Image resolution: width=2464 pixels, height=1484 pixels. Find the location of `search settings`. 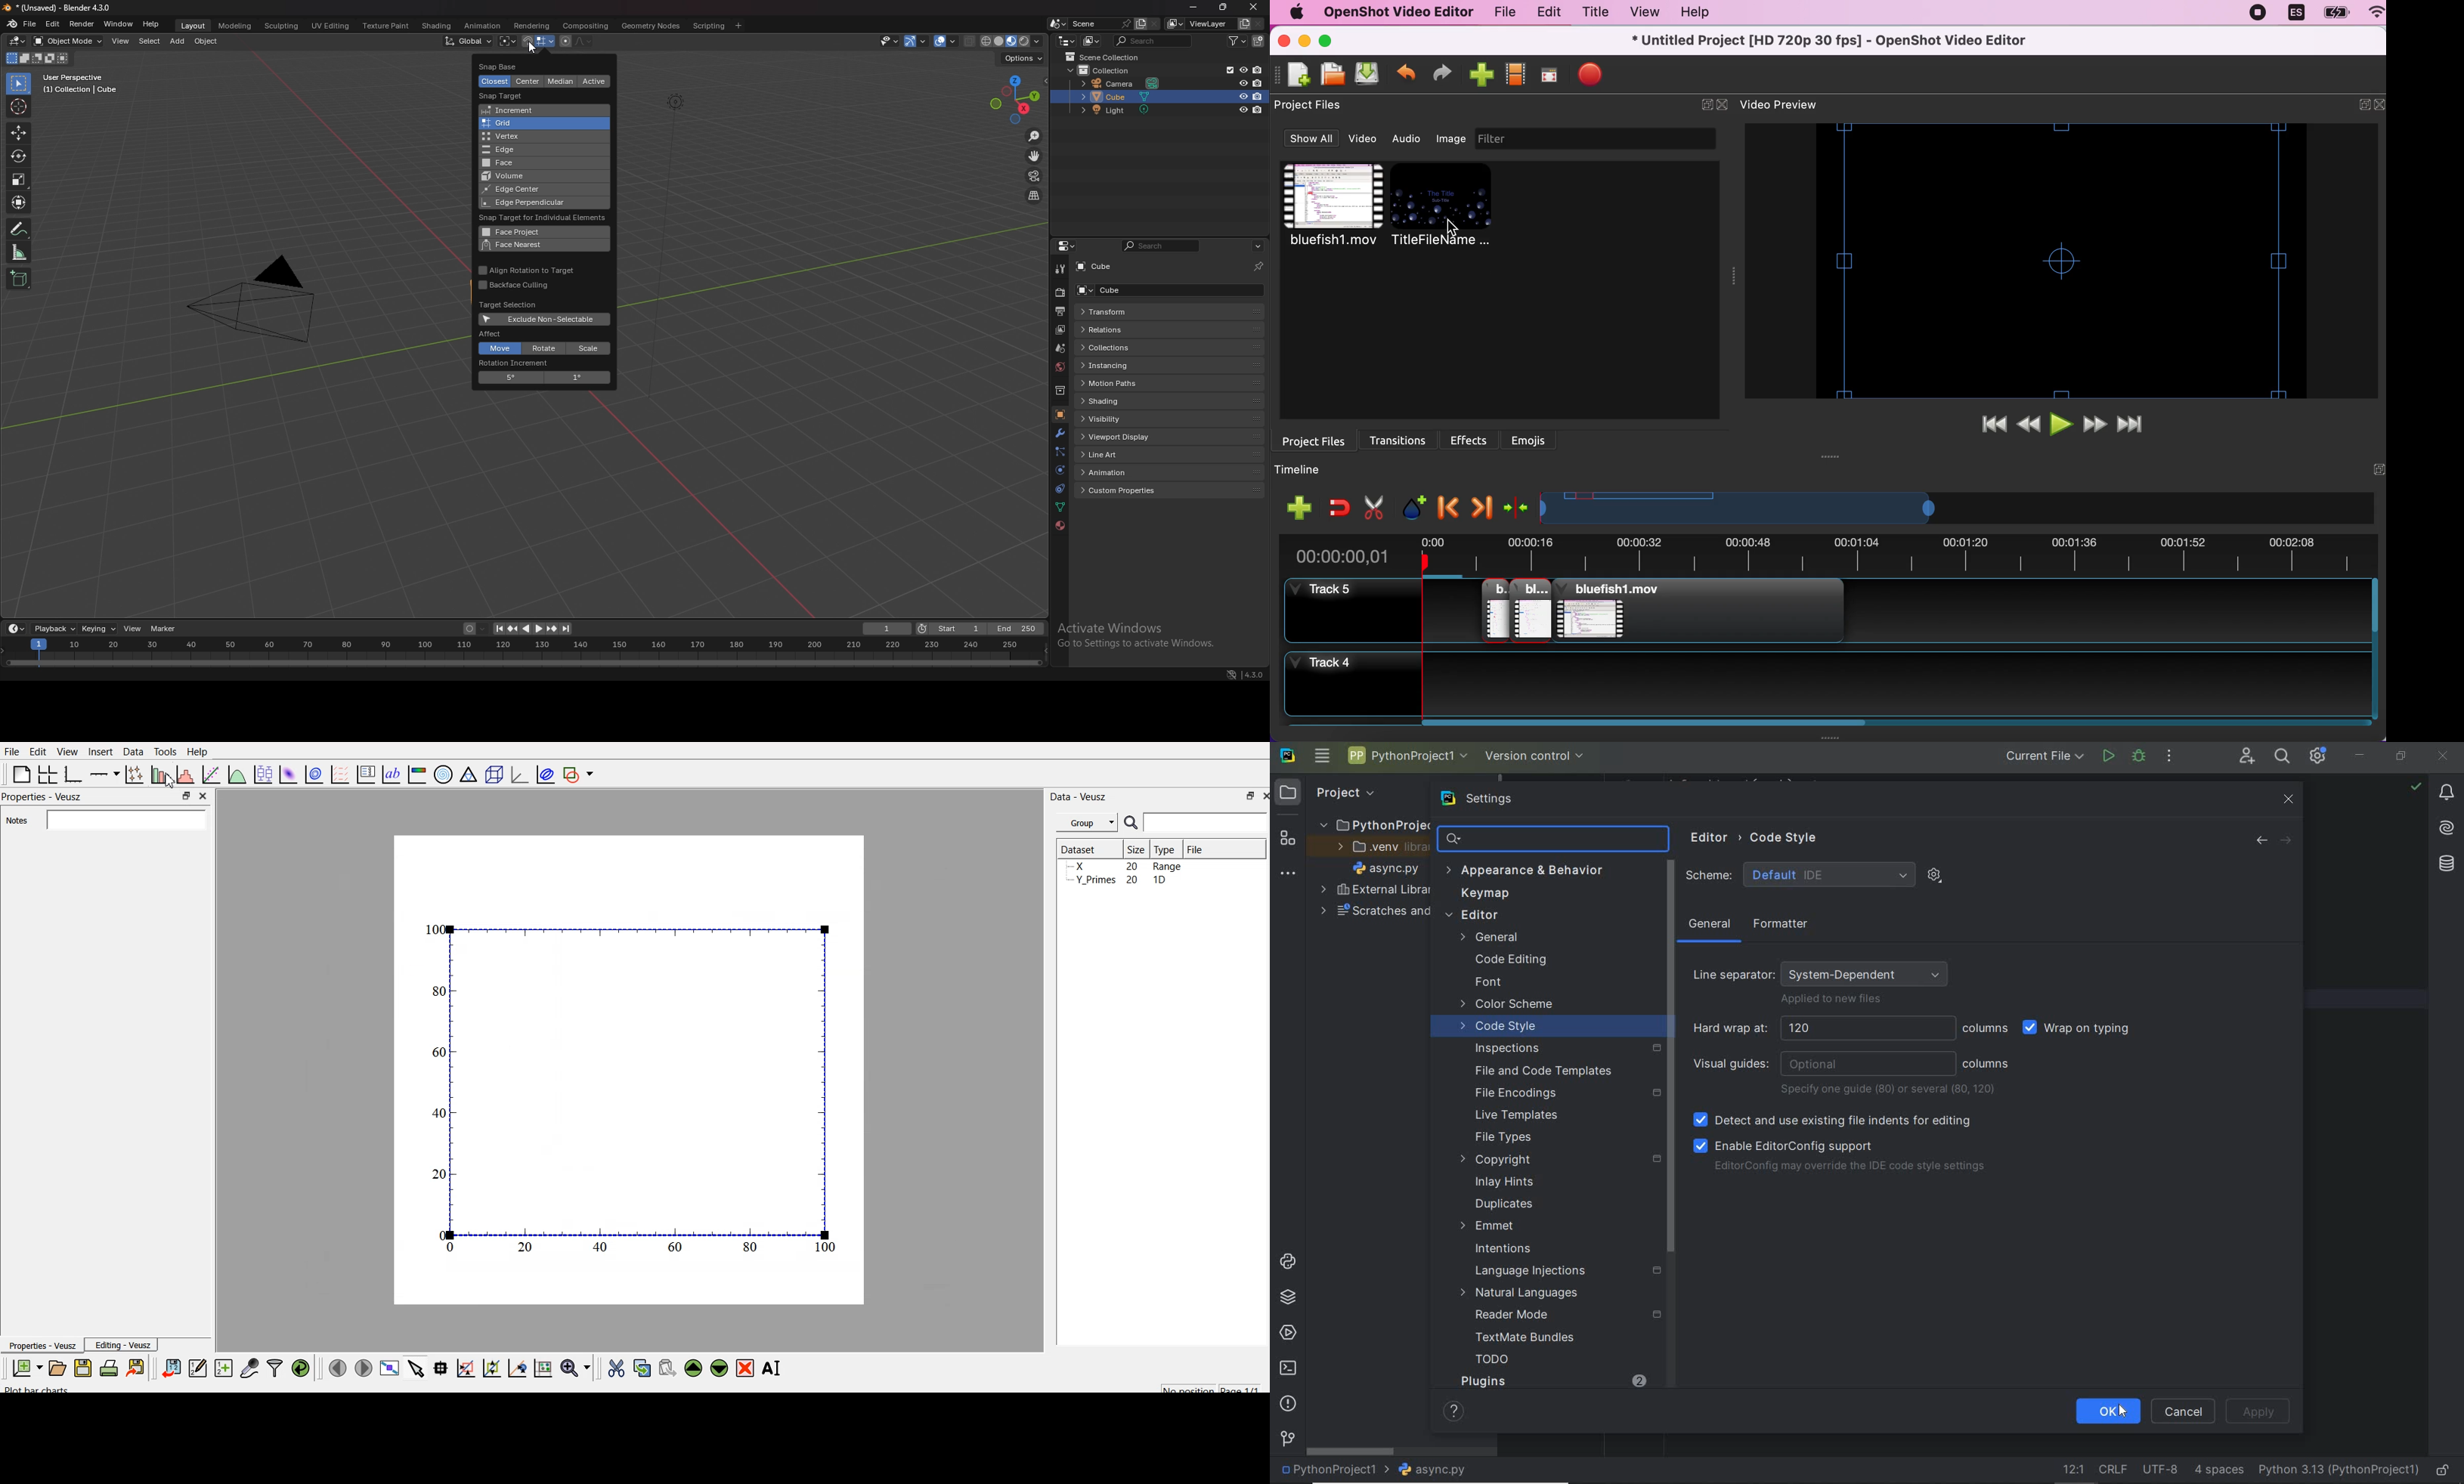

search settings is located at coordinates (1541, 839).